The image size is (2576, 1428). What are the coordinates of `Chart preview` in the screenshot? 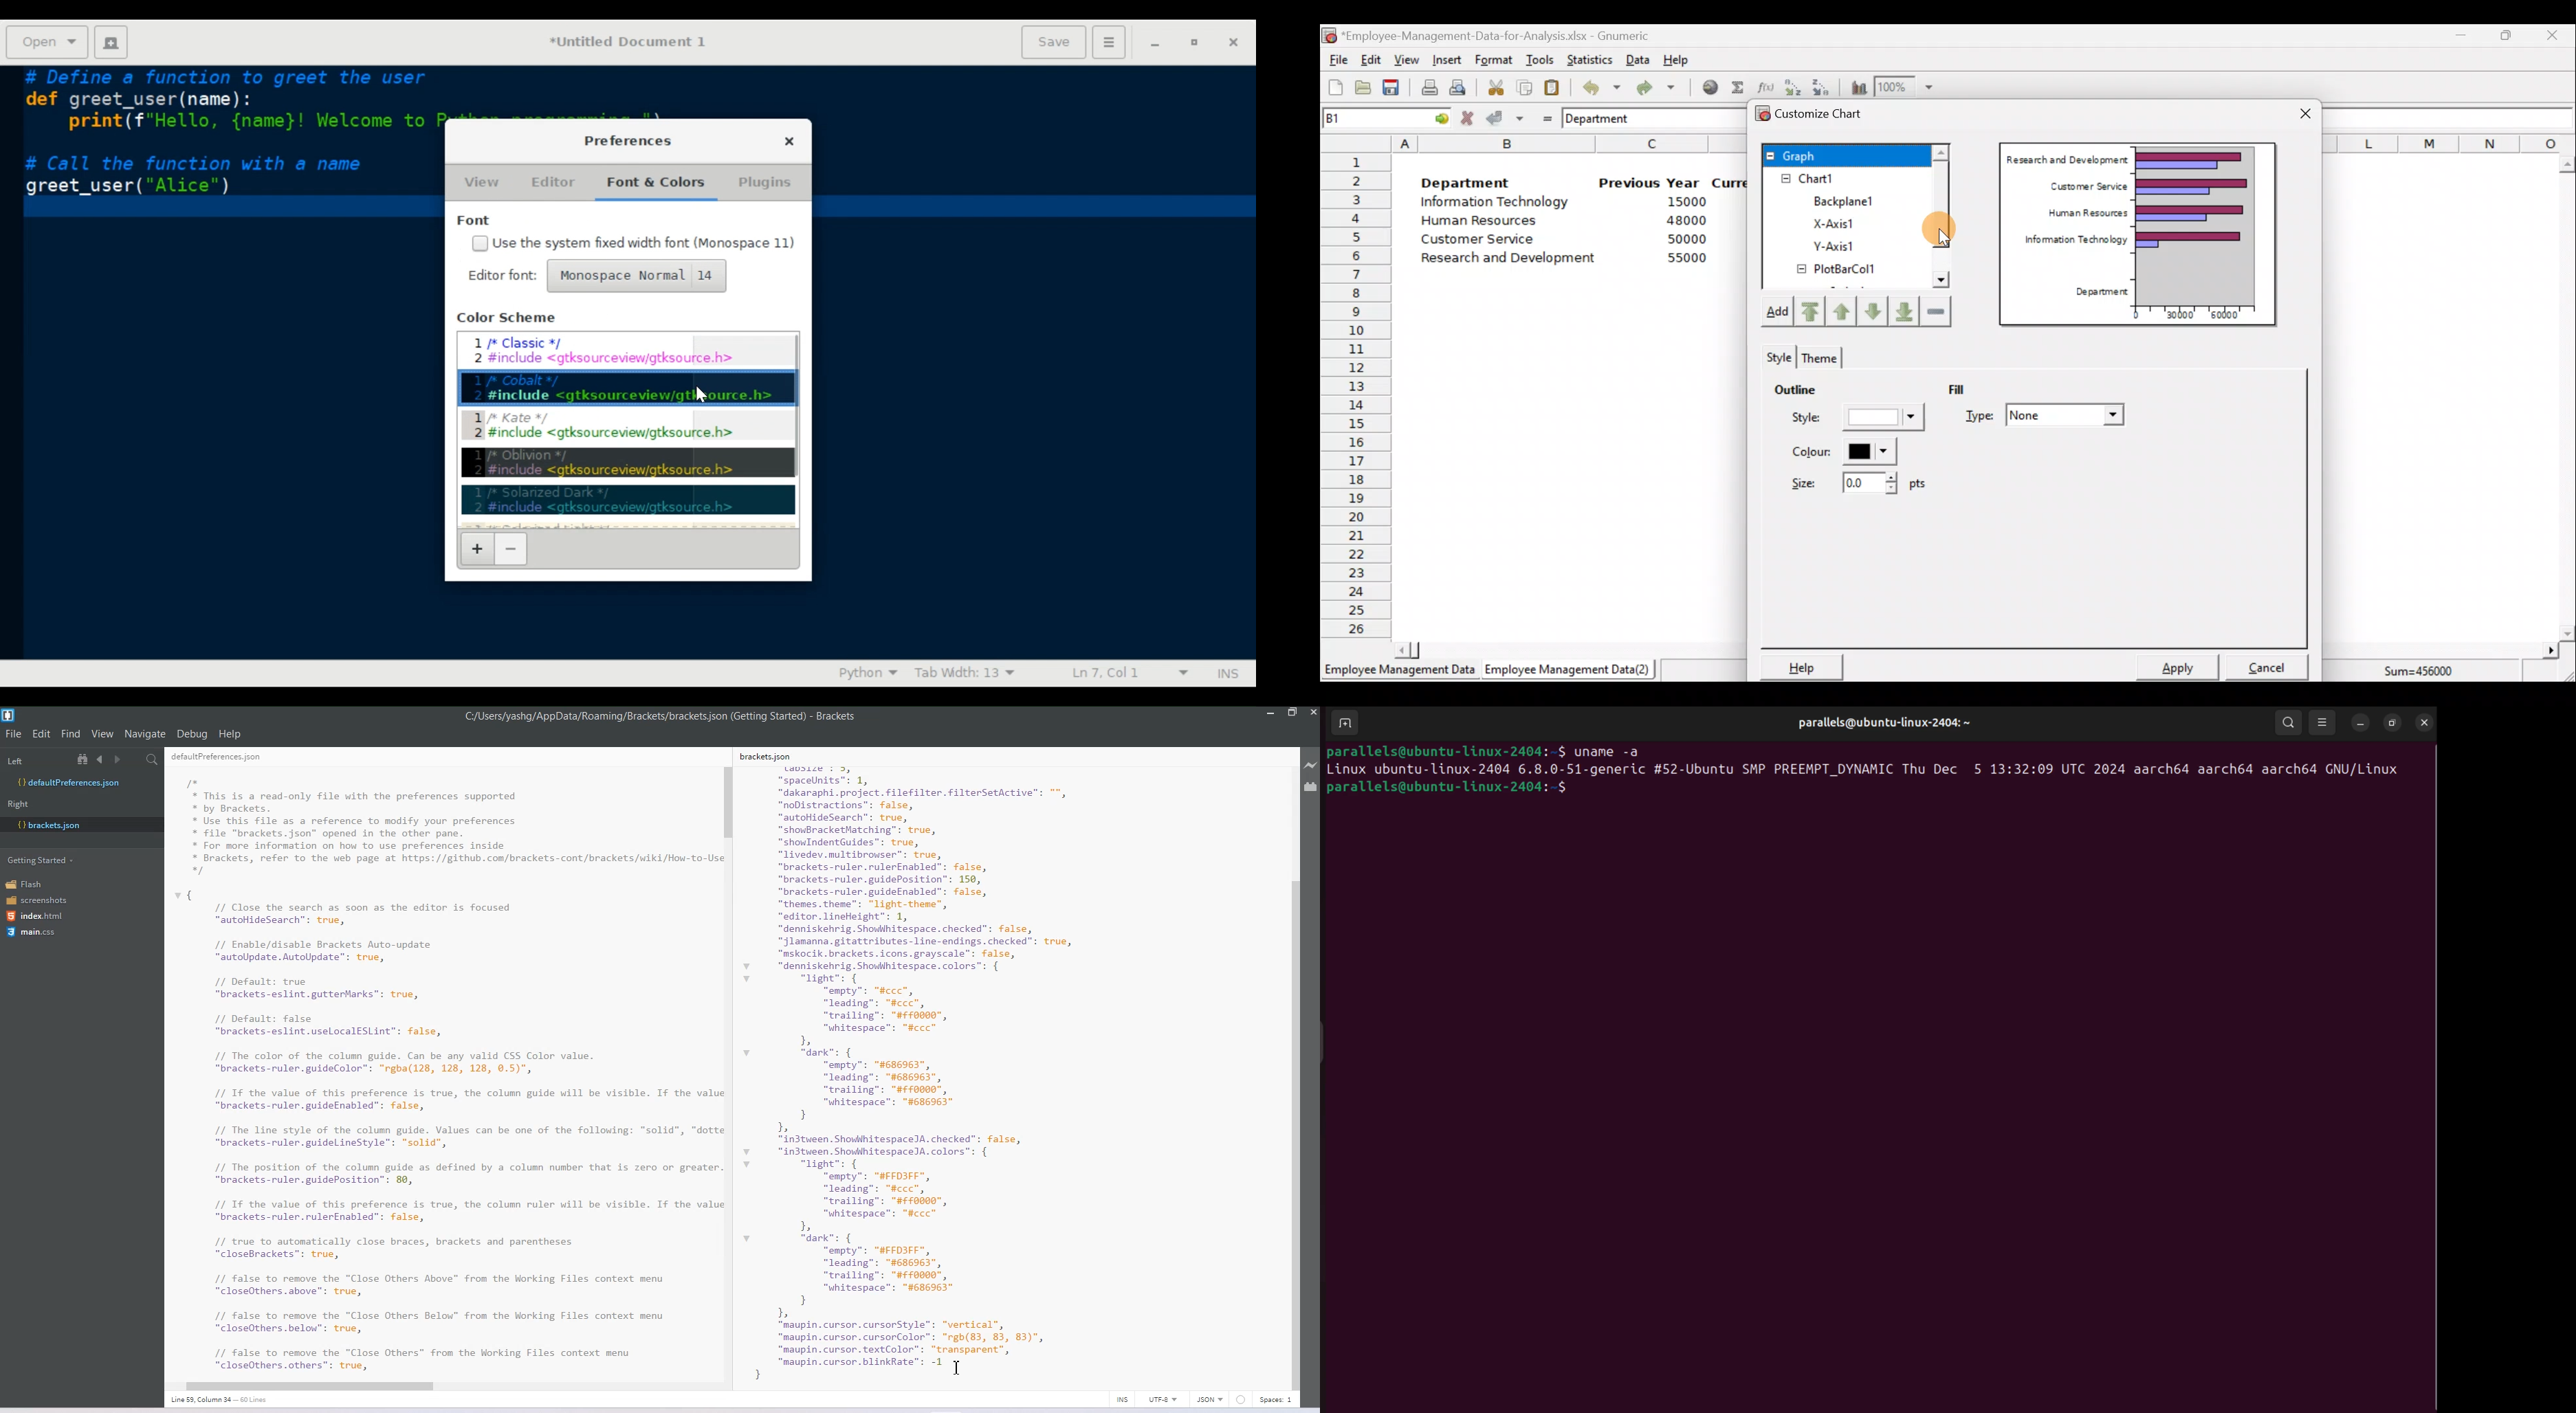 It's located at (2204, 225).